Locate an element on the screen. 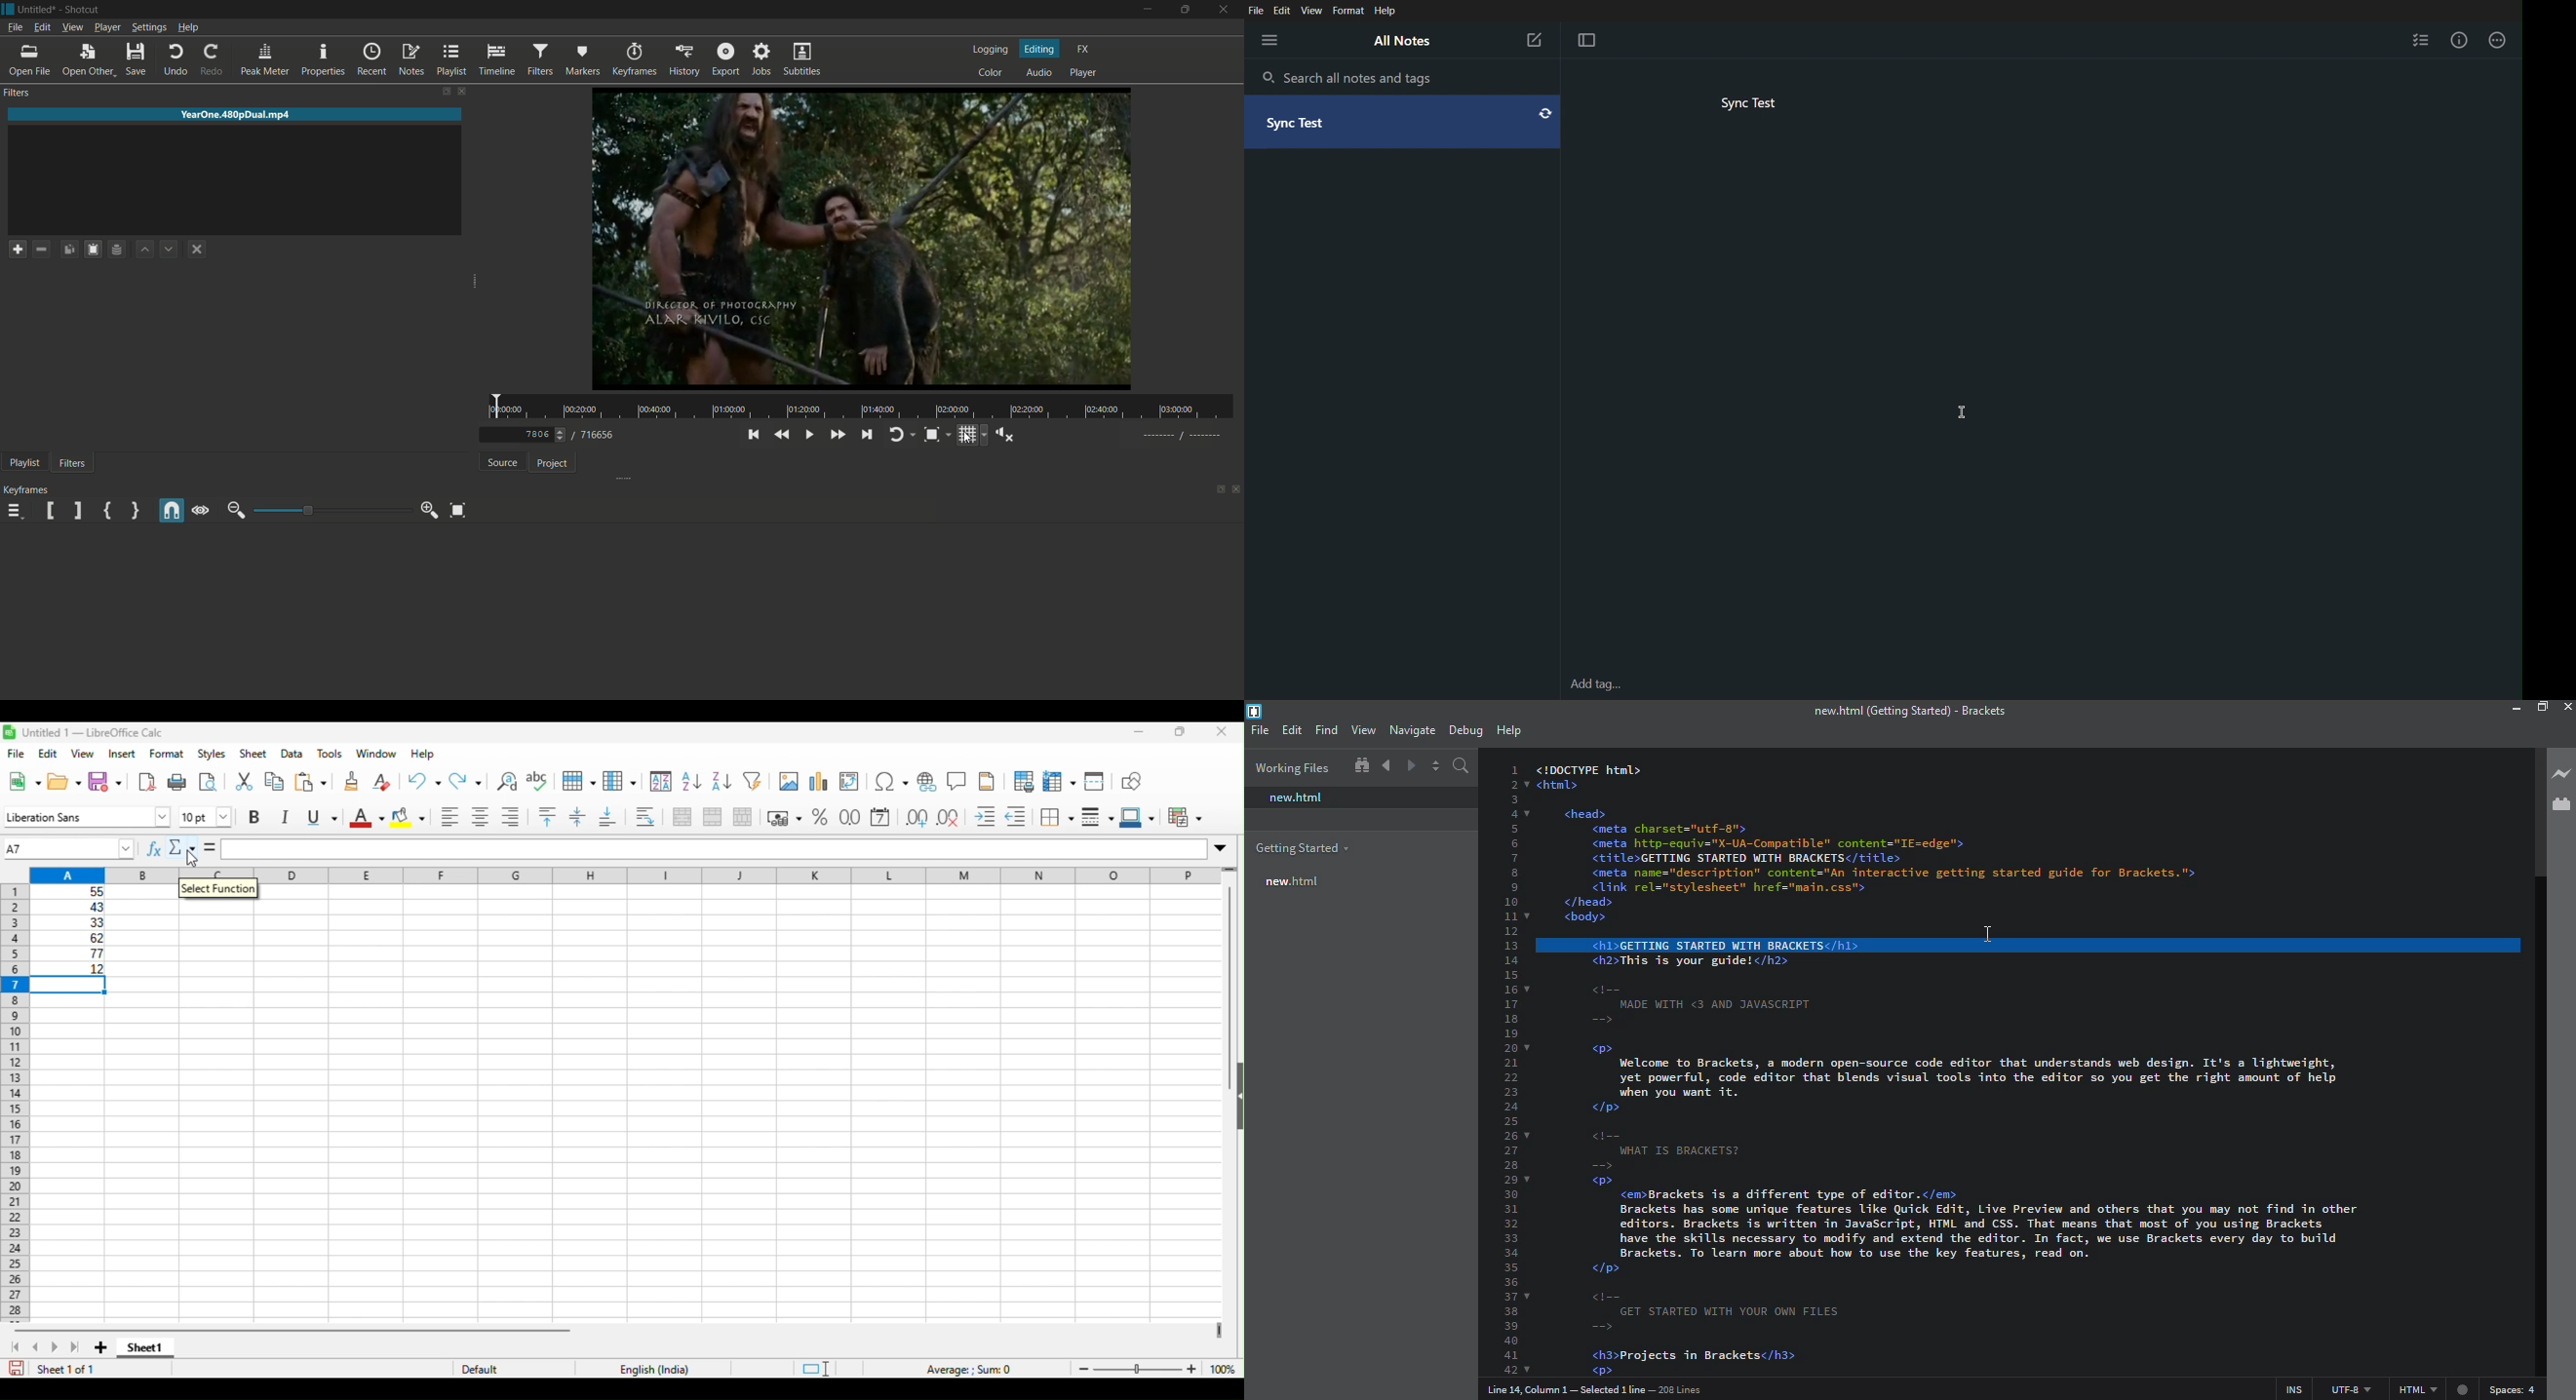  save filter set is located at coordinates (117, 249).